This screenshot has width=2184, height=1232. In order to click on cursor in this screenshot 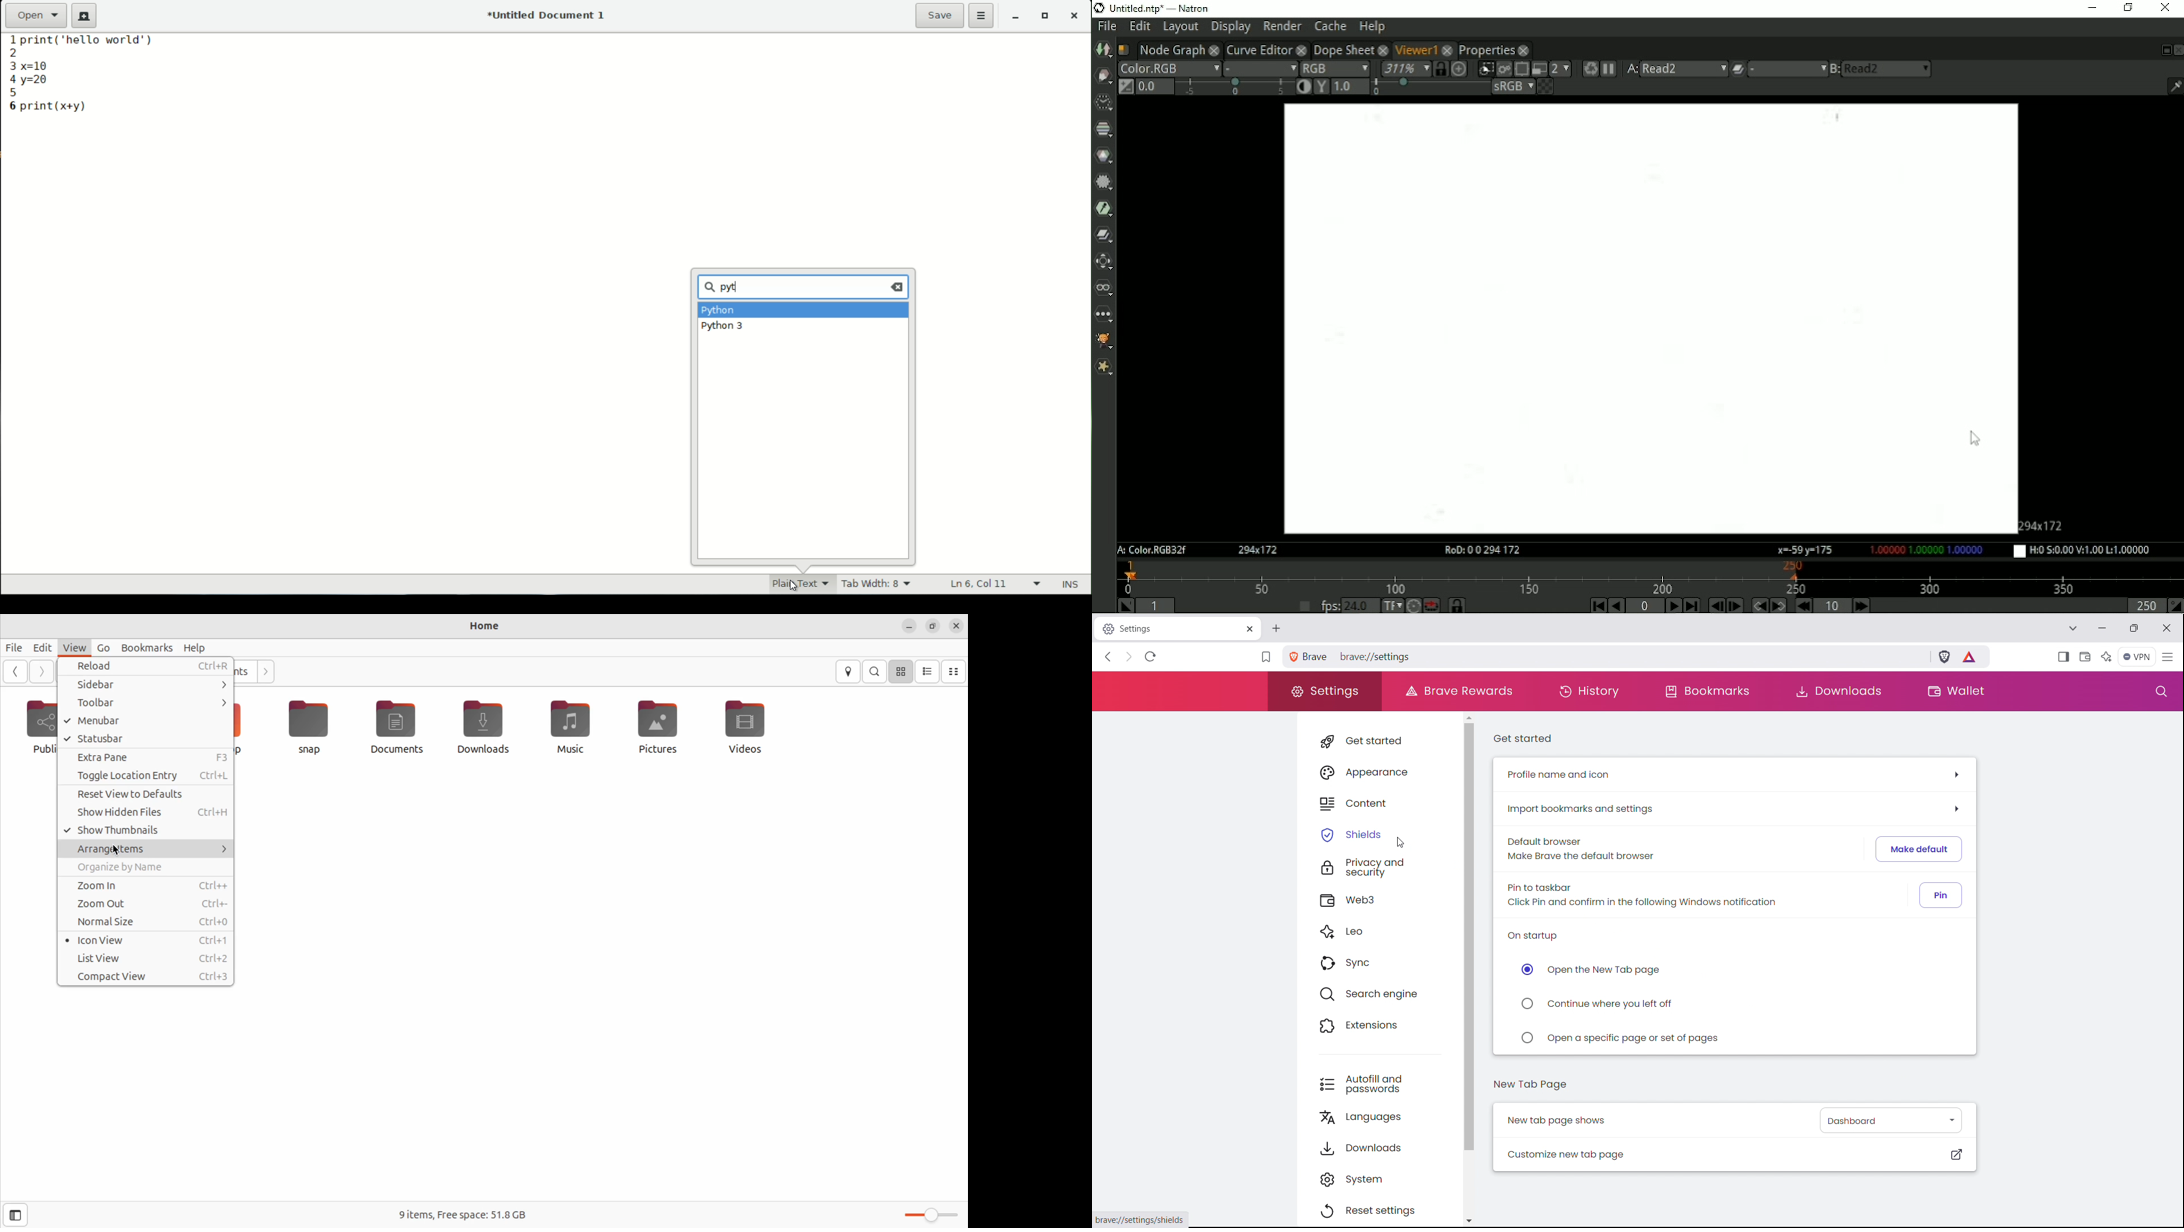, I will do `click(1977, 437)`.